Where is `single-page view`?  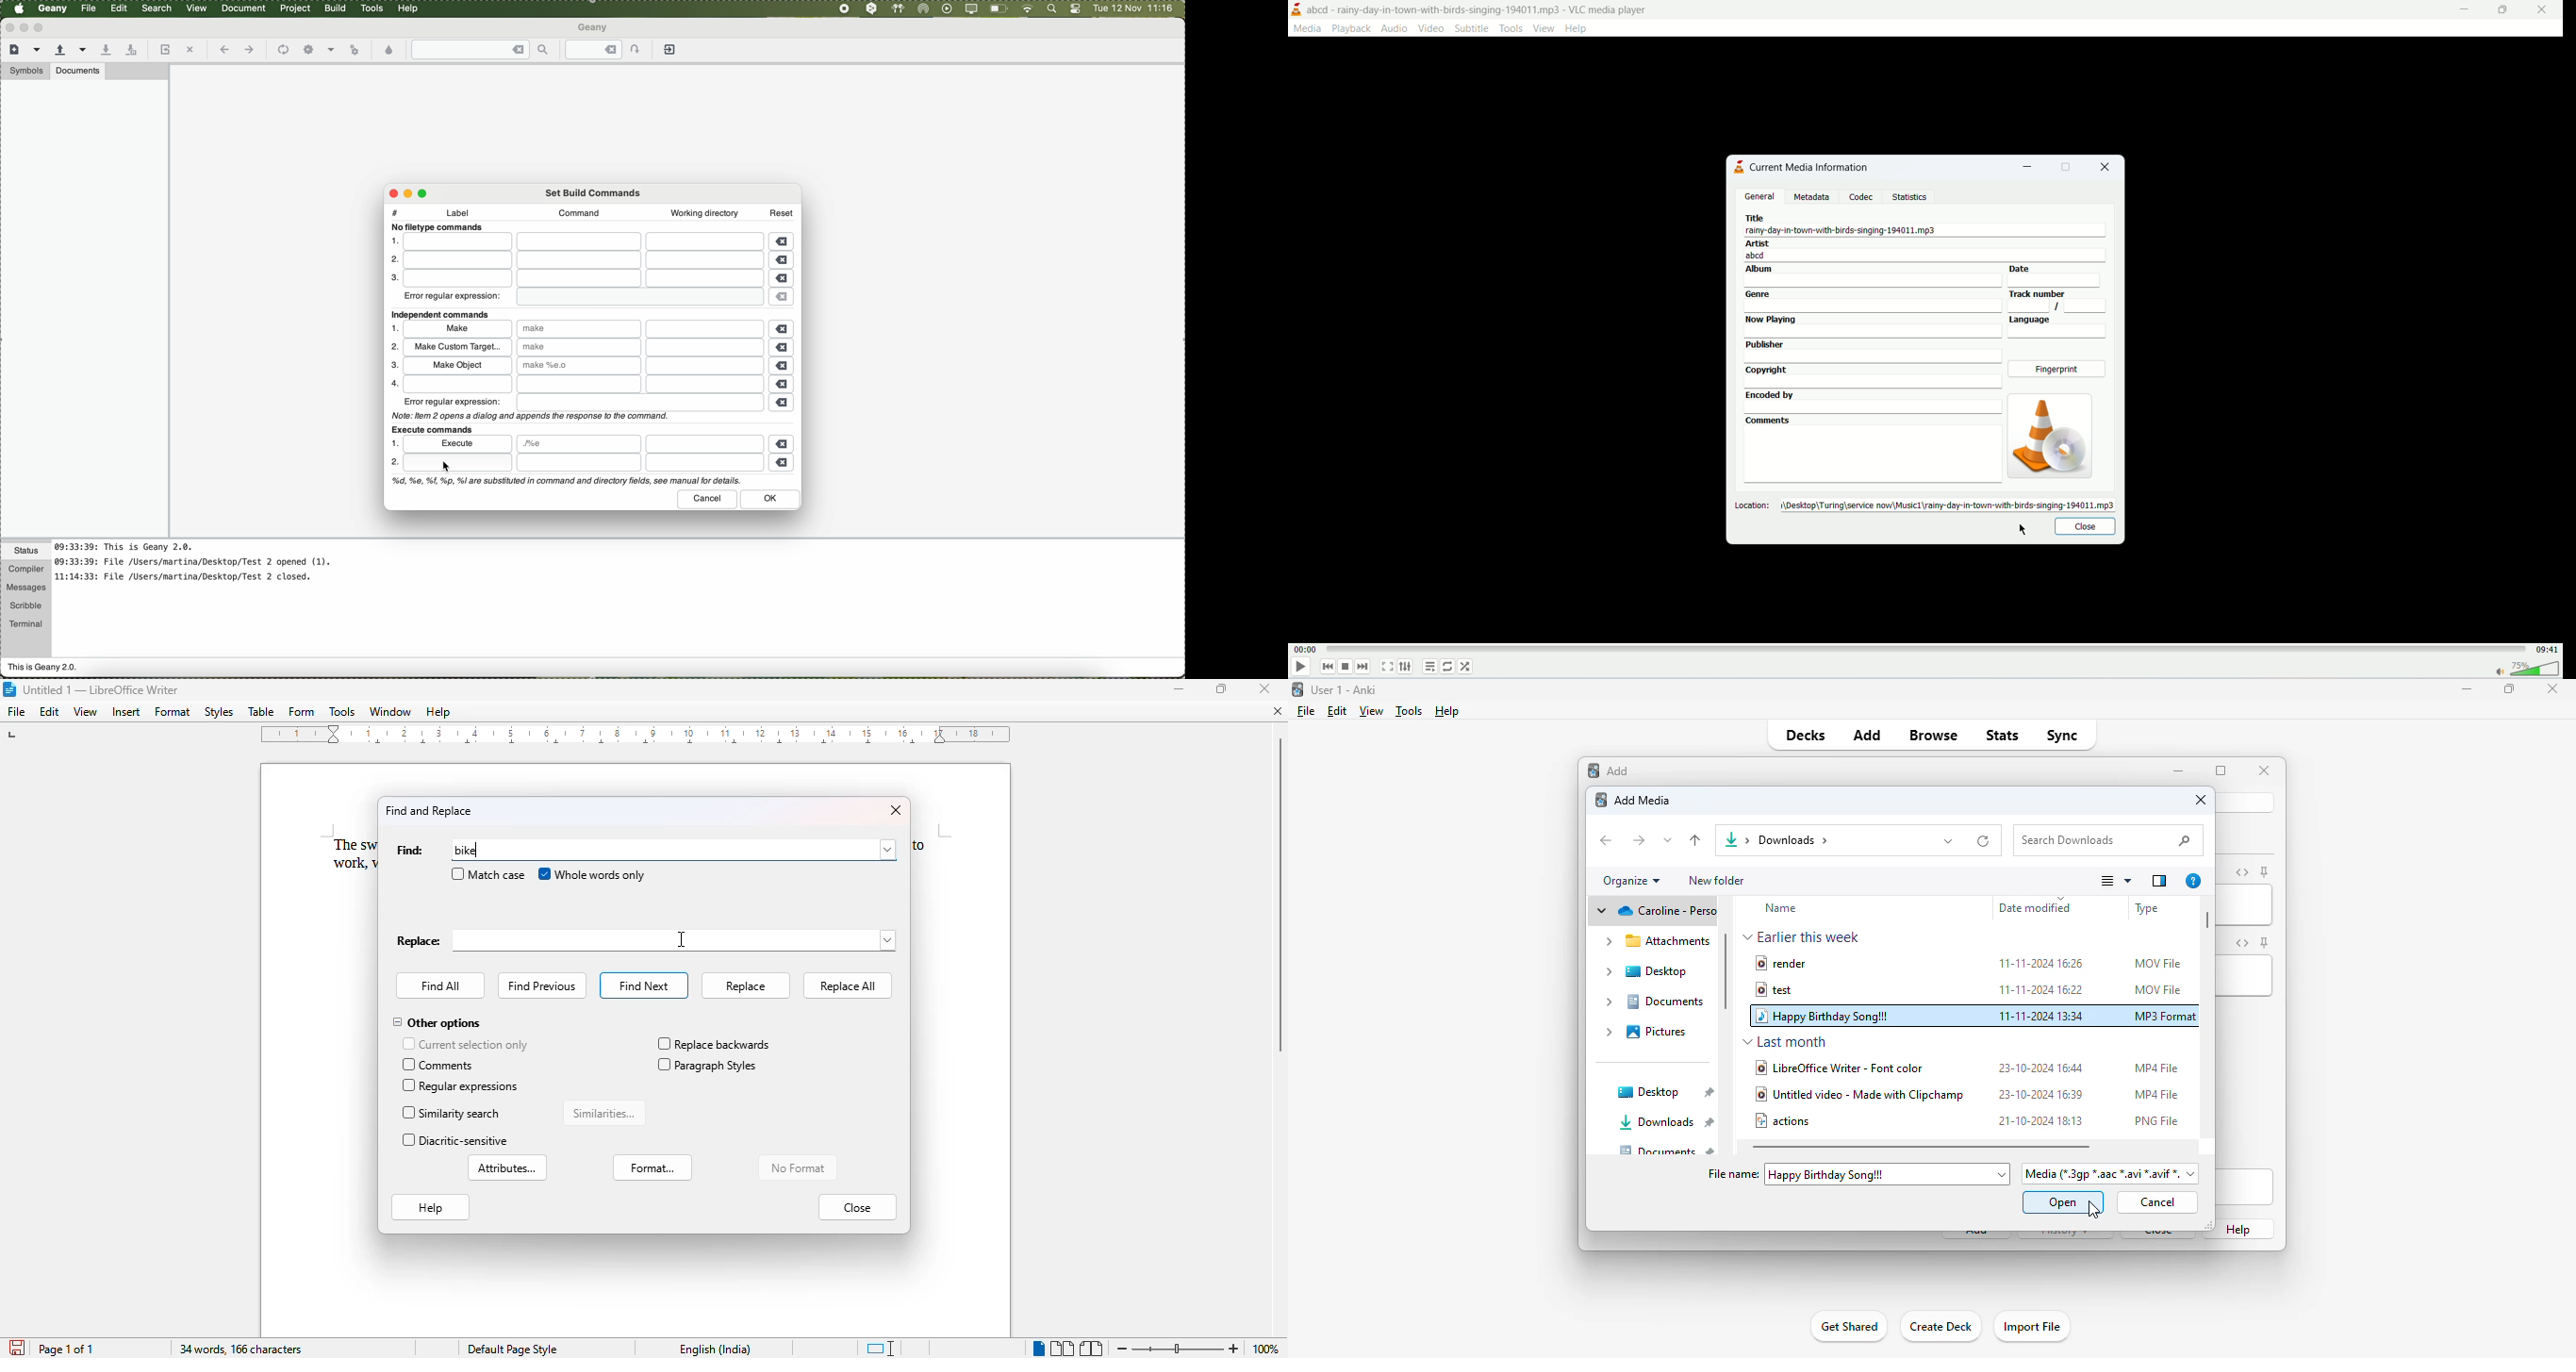
single-page view is located at coordinates (1038, 1349).